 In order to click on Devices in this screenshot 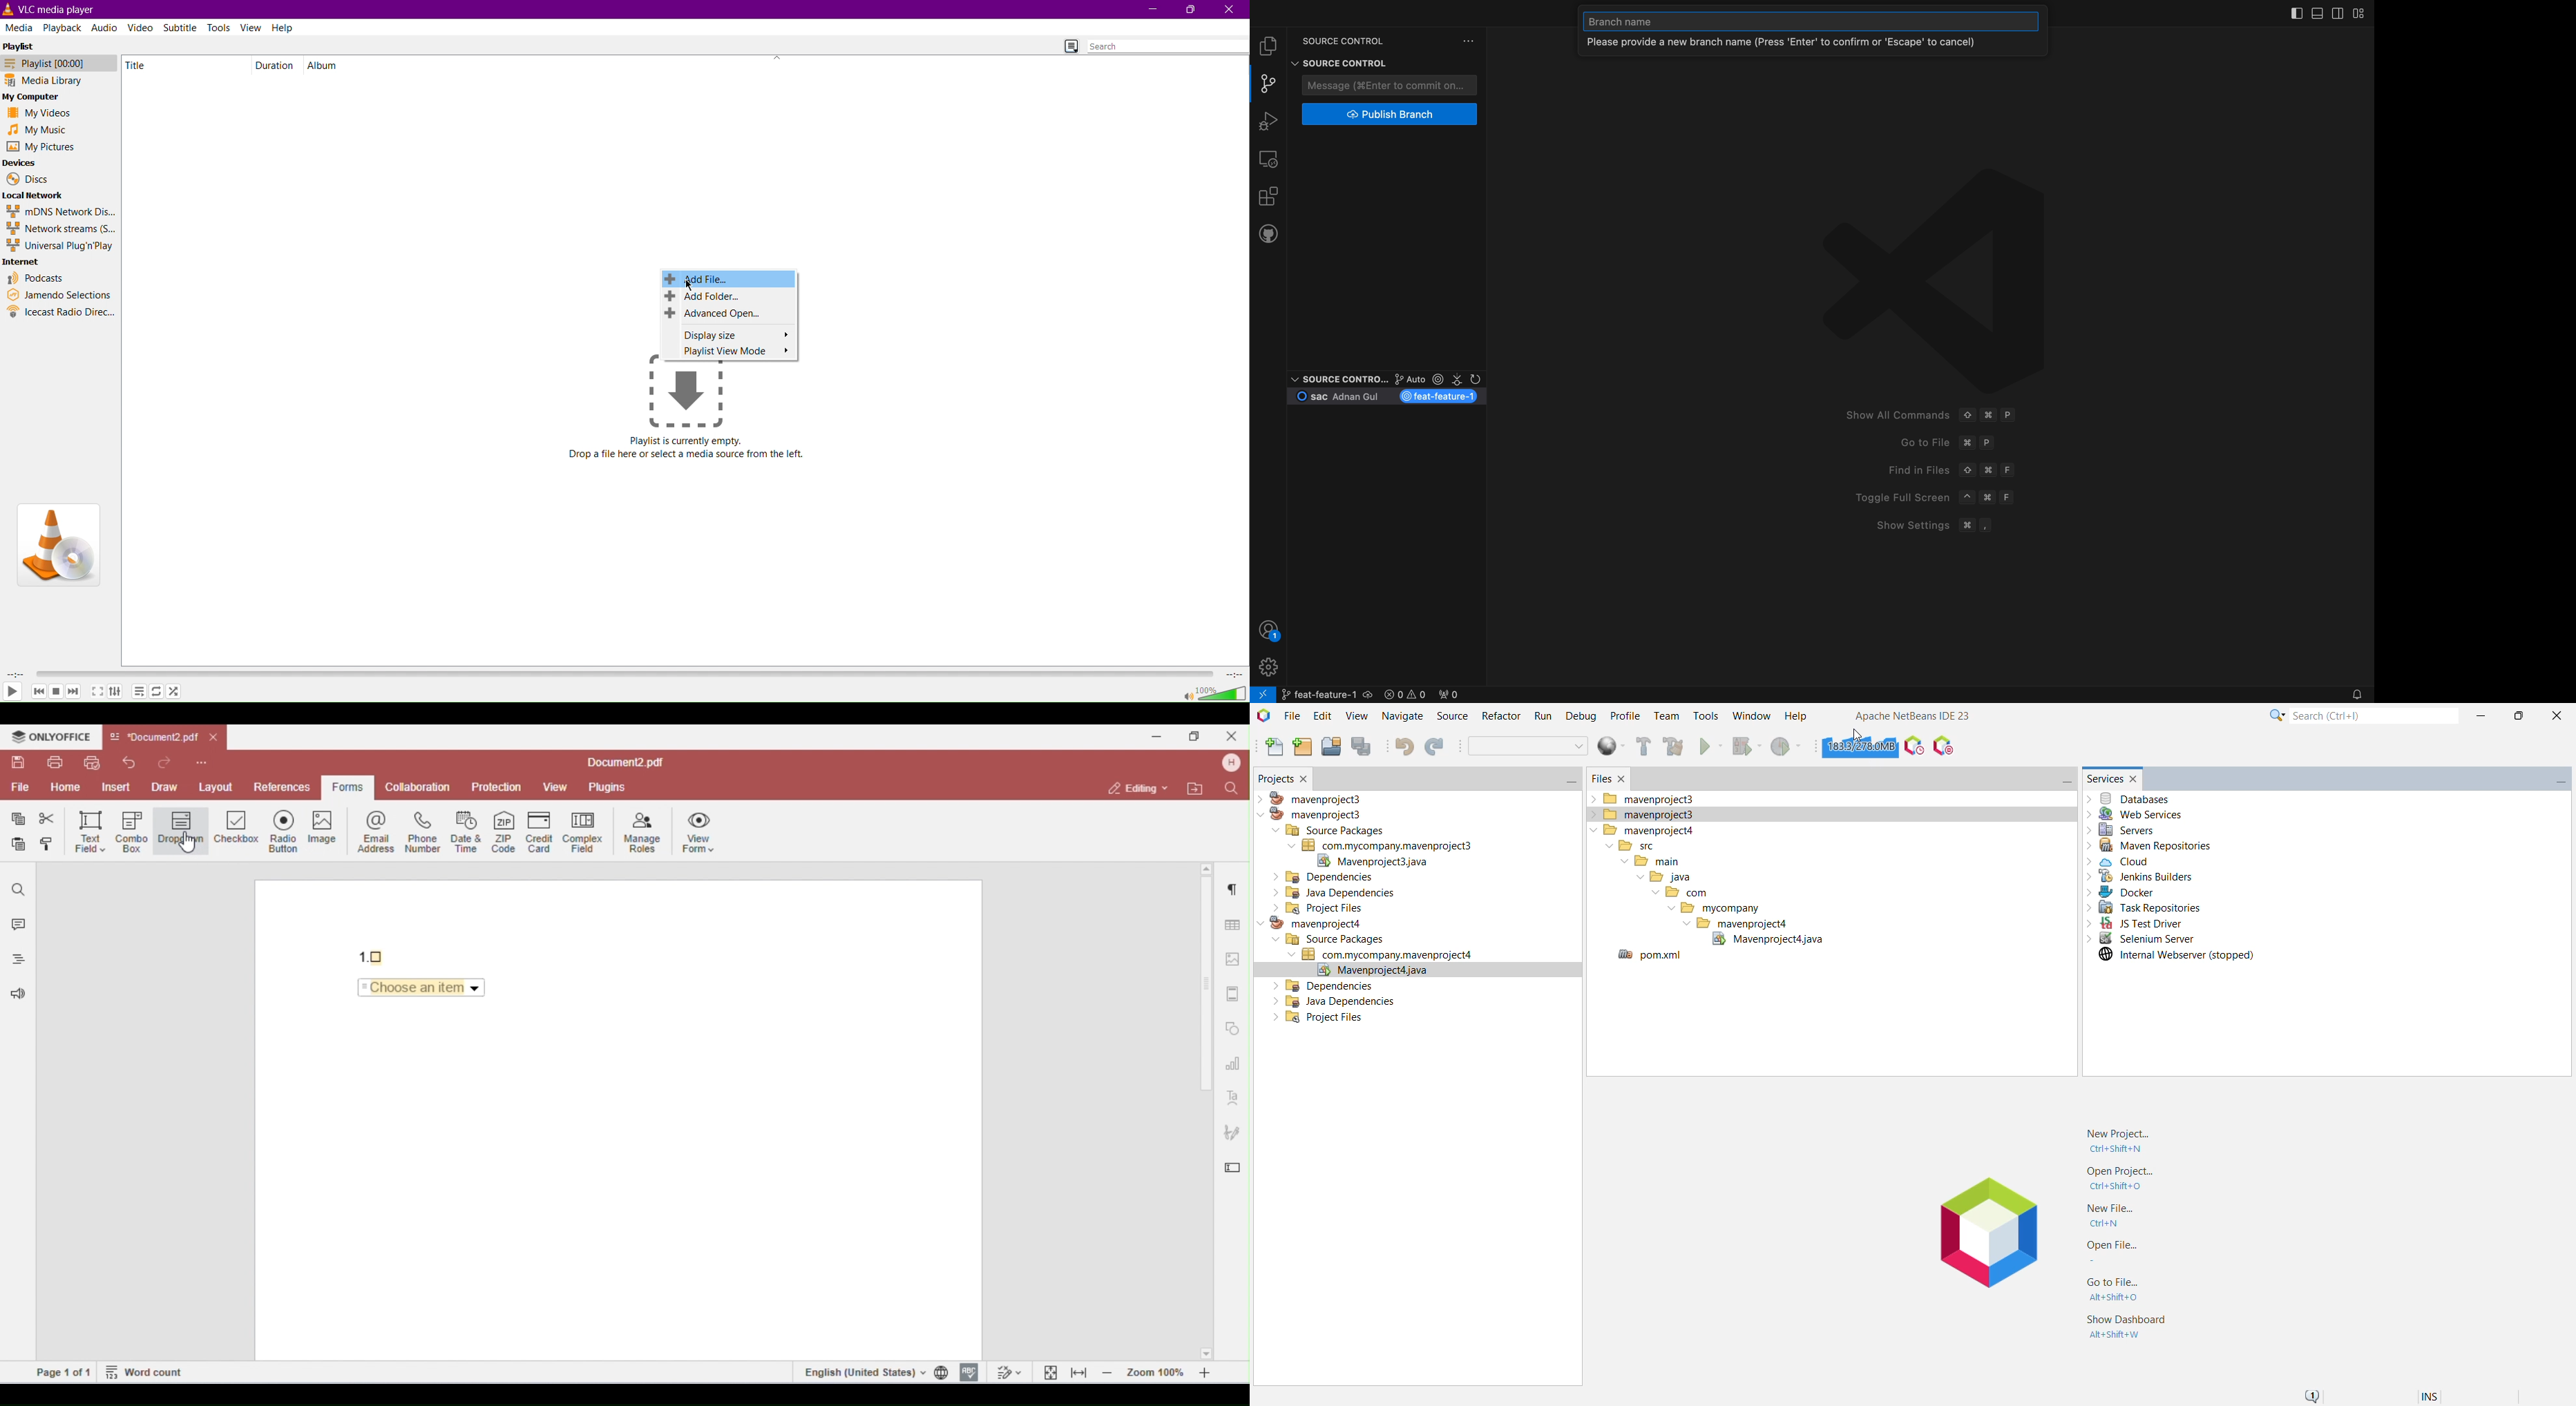, I will do `click(20, 163)`.